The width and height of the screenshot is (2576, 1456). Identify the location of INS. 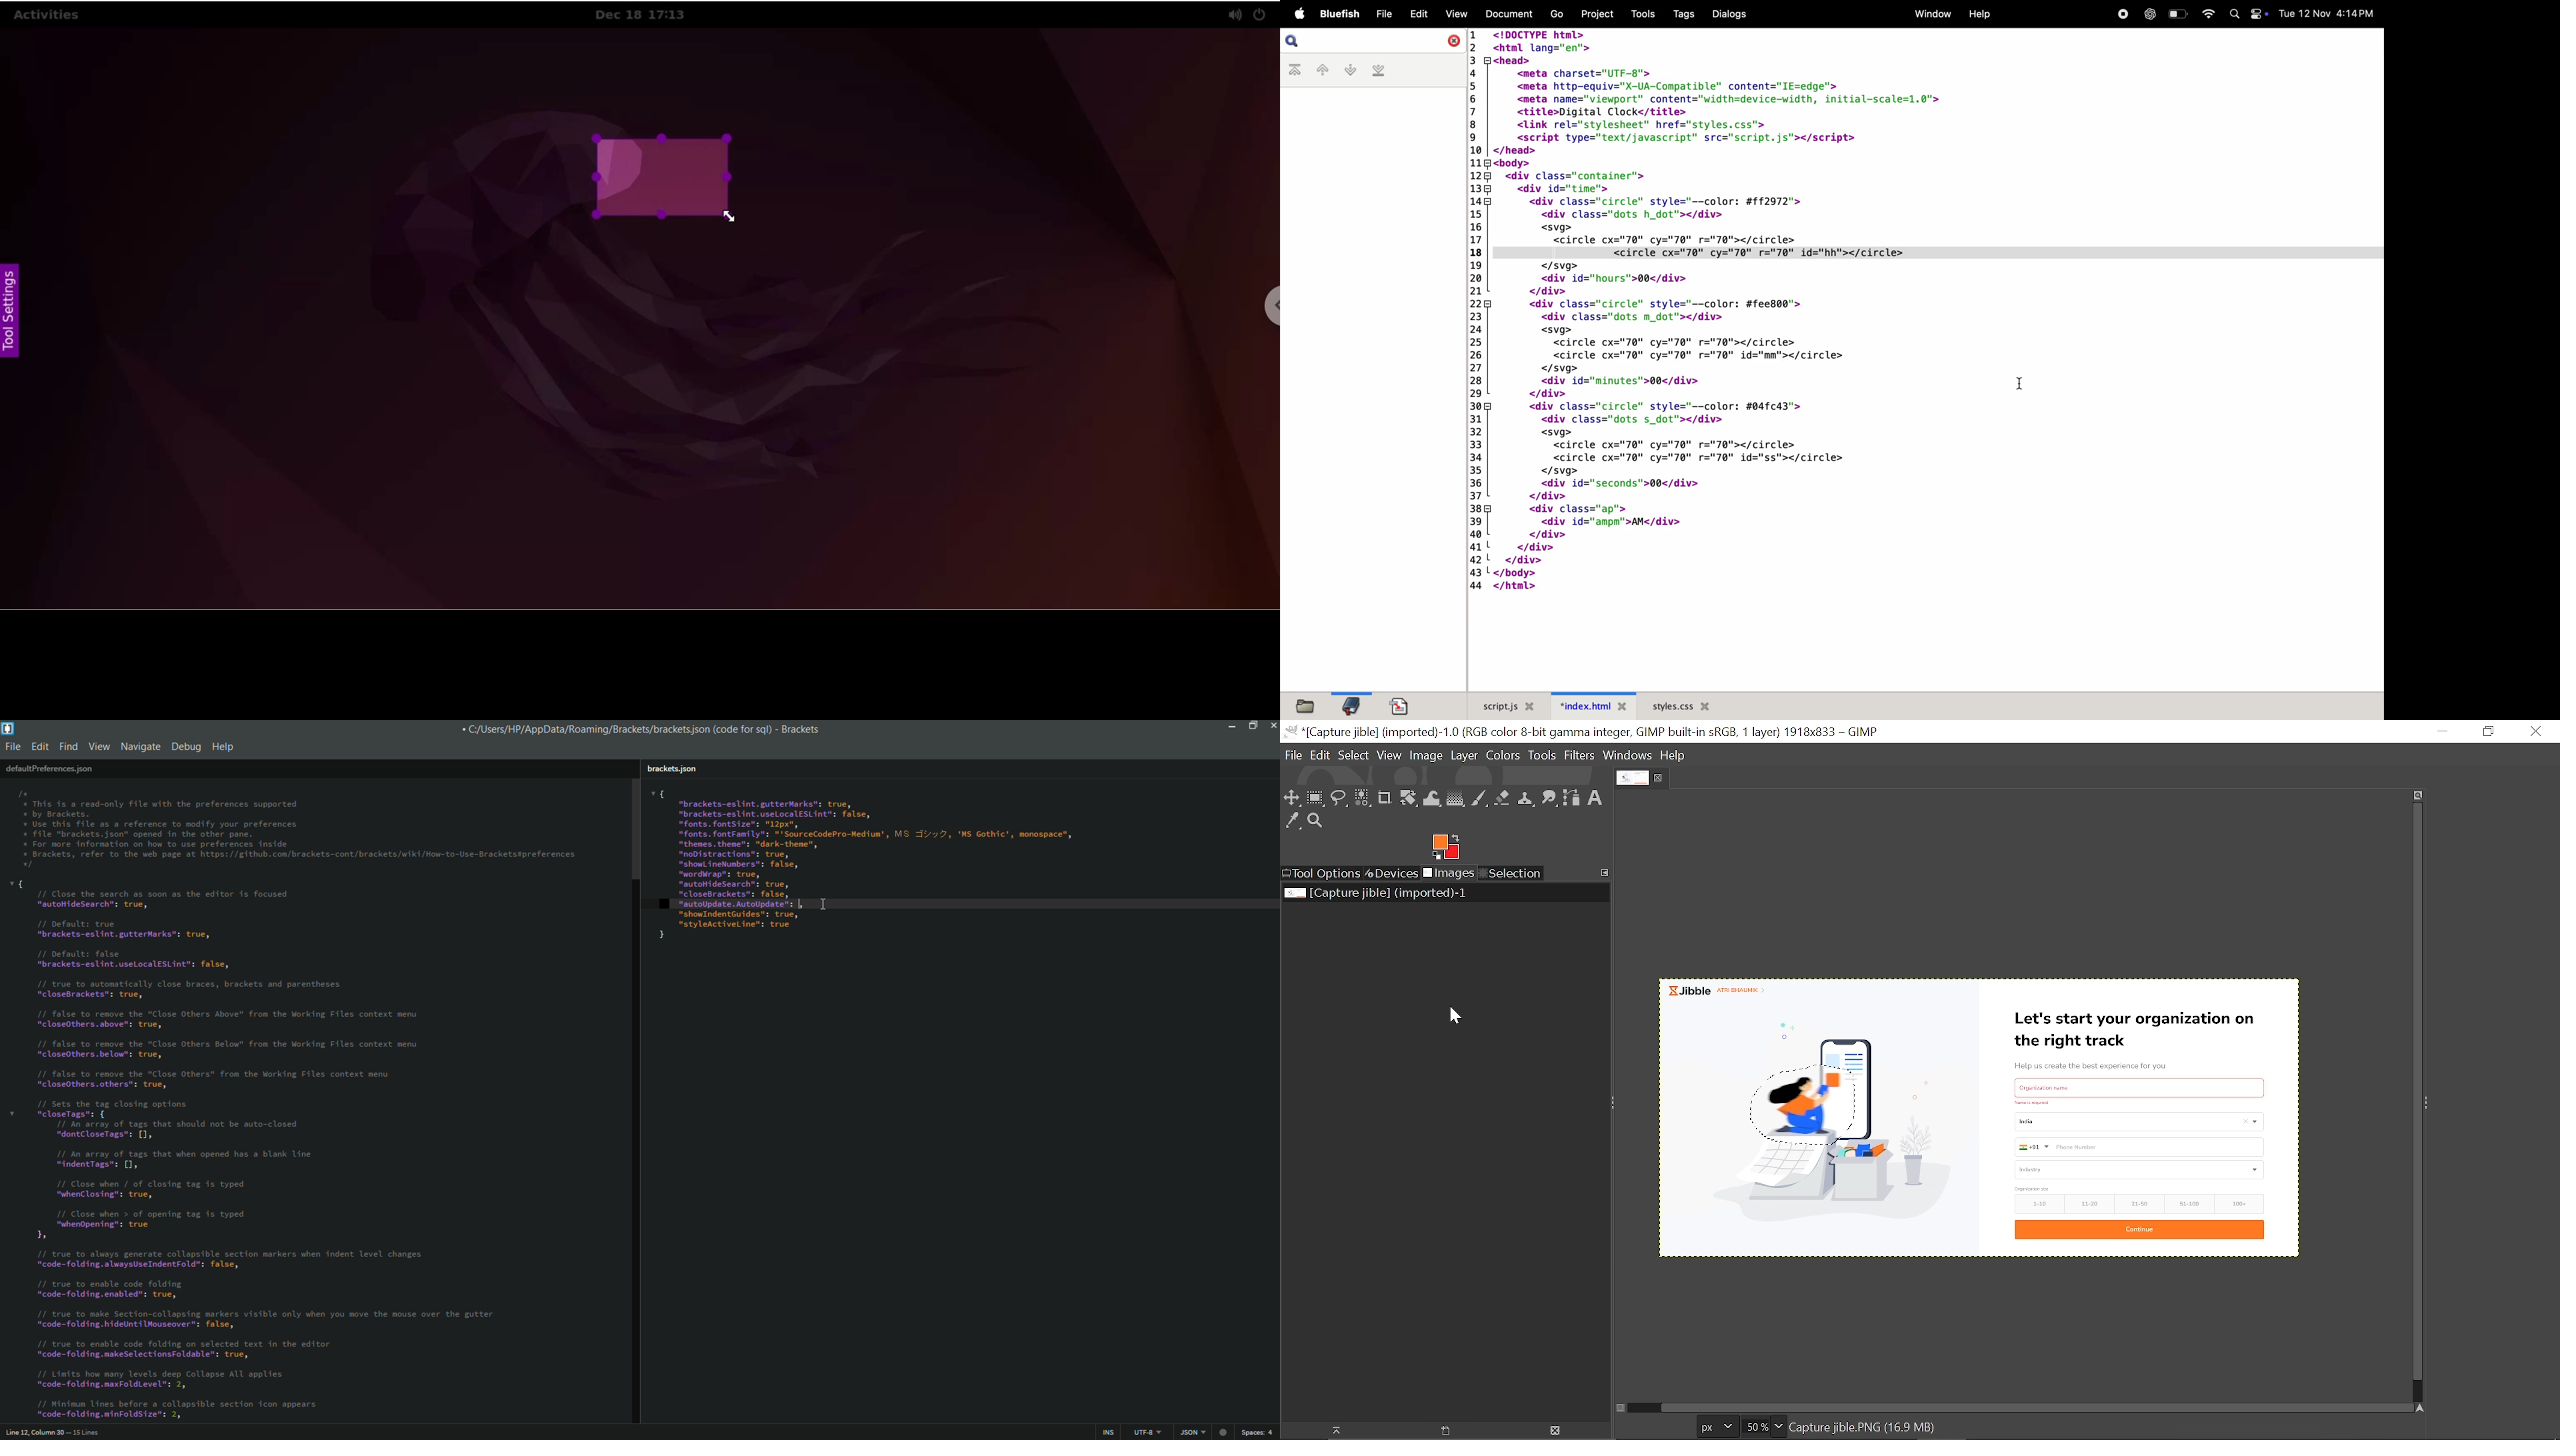
(1109, 1432).